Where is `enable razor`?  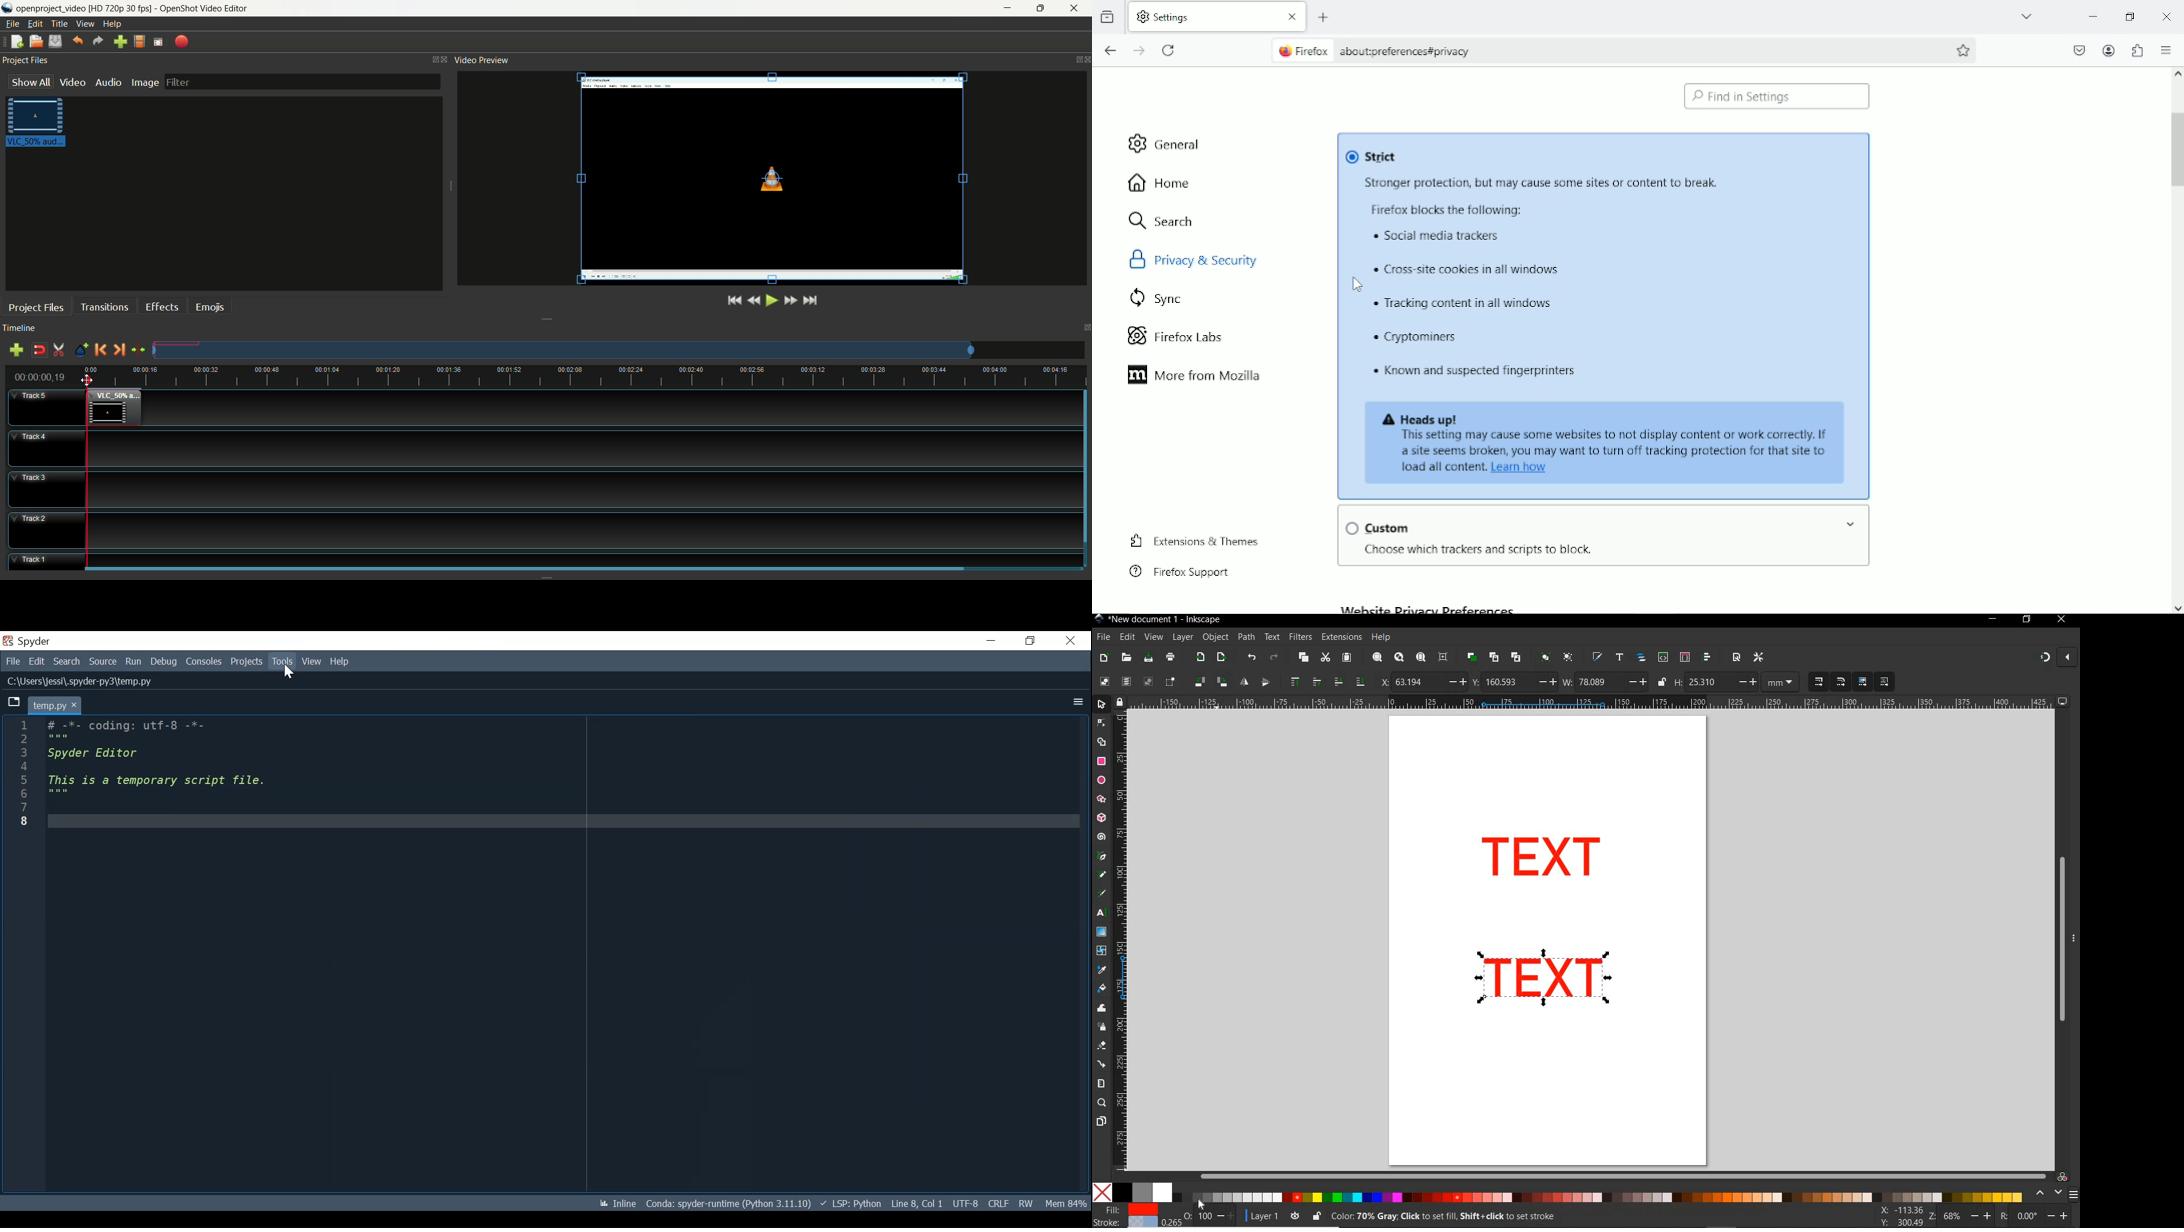 enable razor is located at coordinates (59, 350).